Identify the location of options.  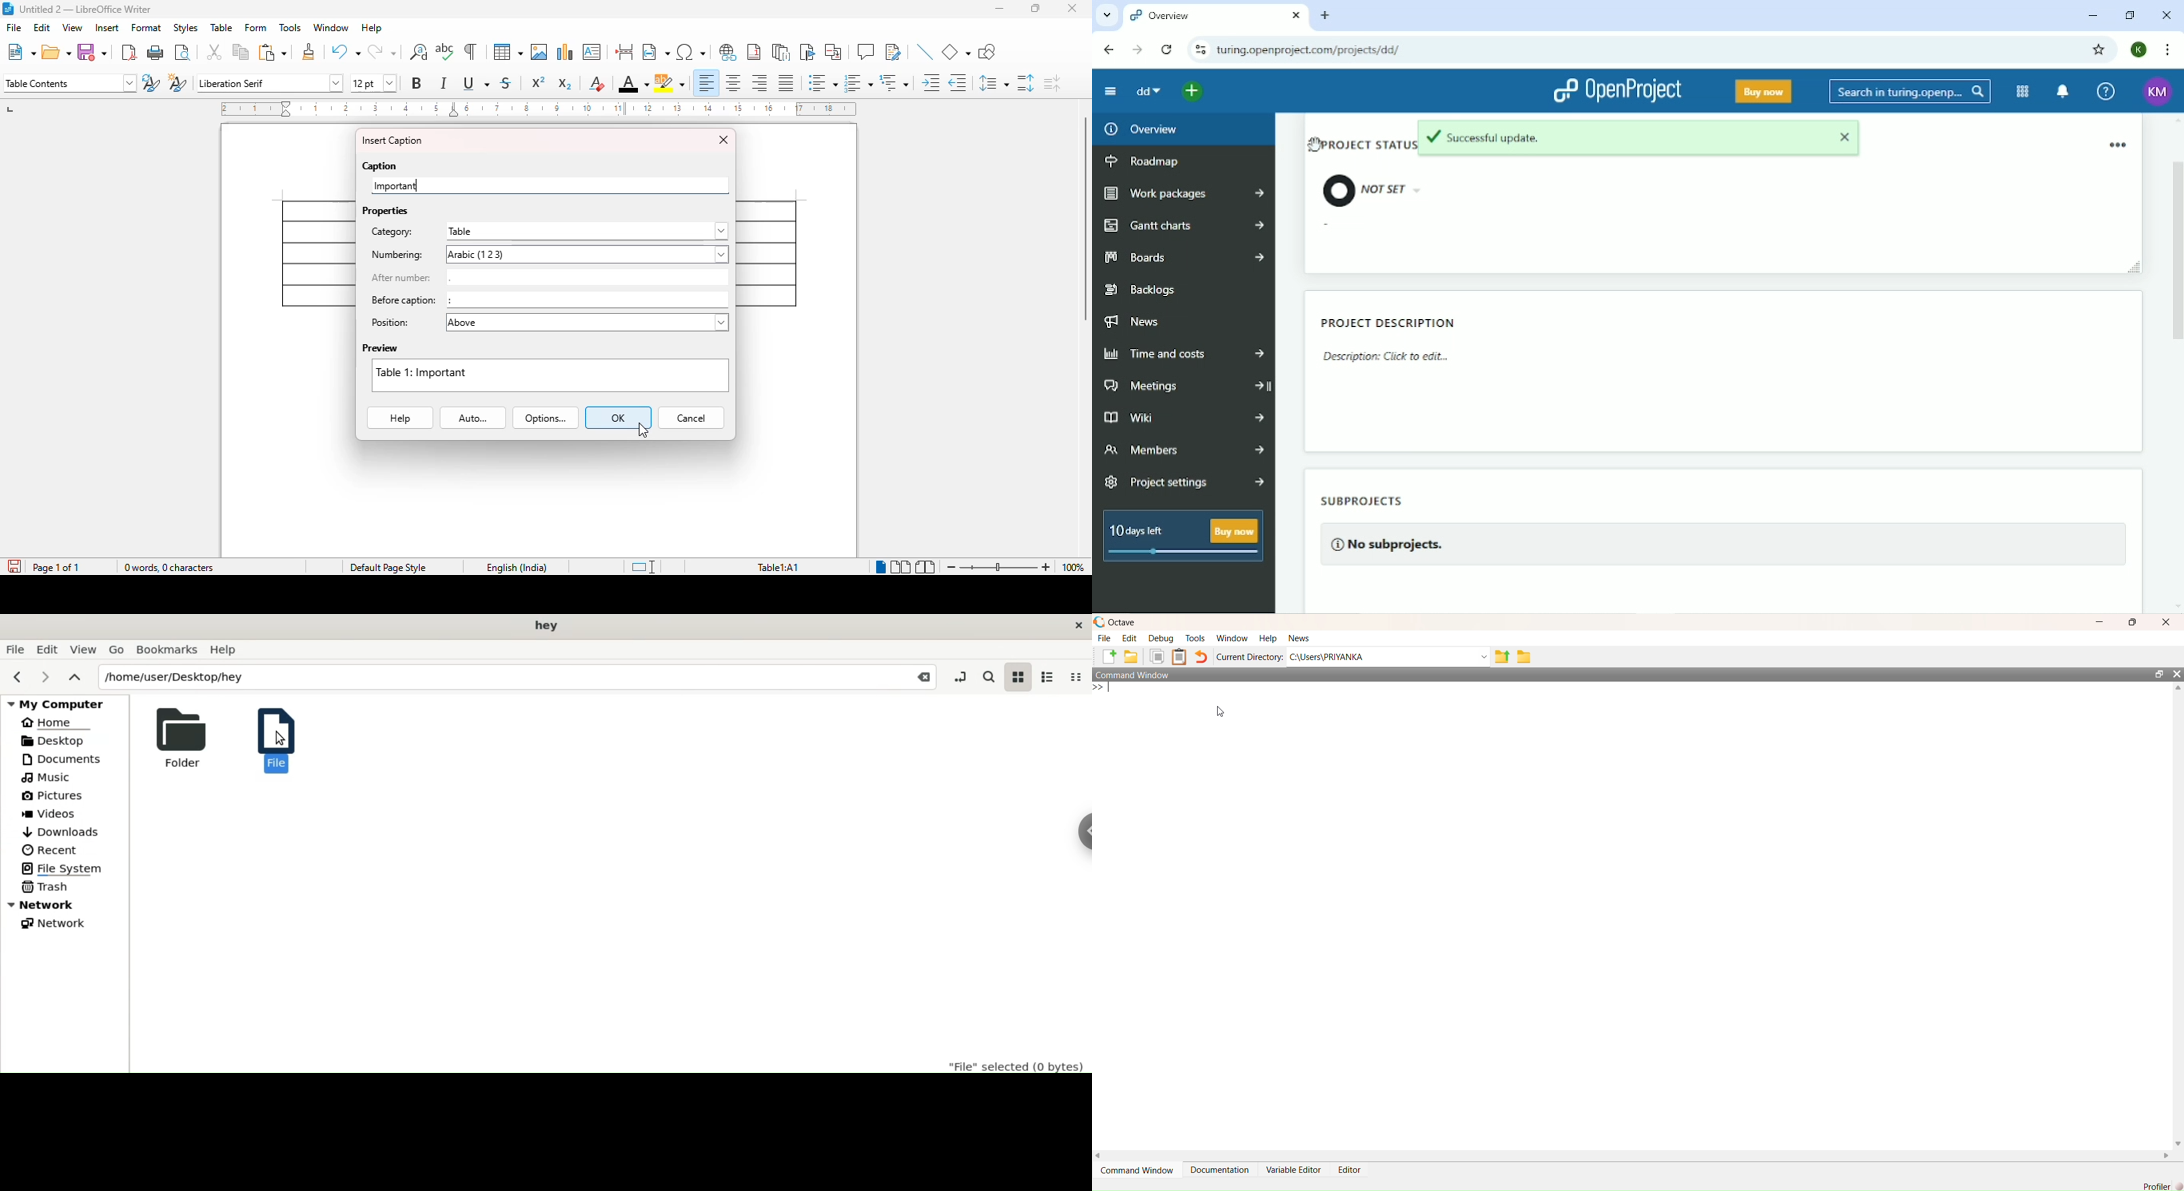
(546, 418).